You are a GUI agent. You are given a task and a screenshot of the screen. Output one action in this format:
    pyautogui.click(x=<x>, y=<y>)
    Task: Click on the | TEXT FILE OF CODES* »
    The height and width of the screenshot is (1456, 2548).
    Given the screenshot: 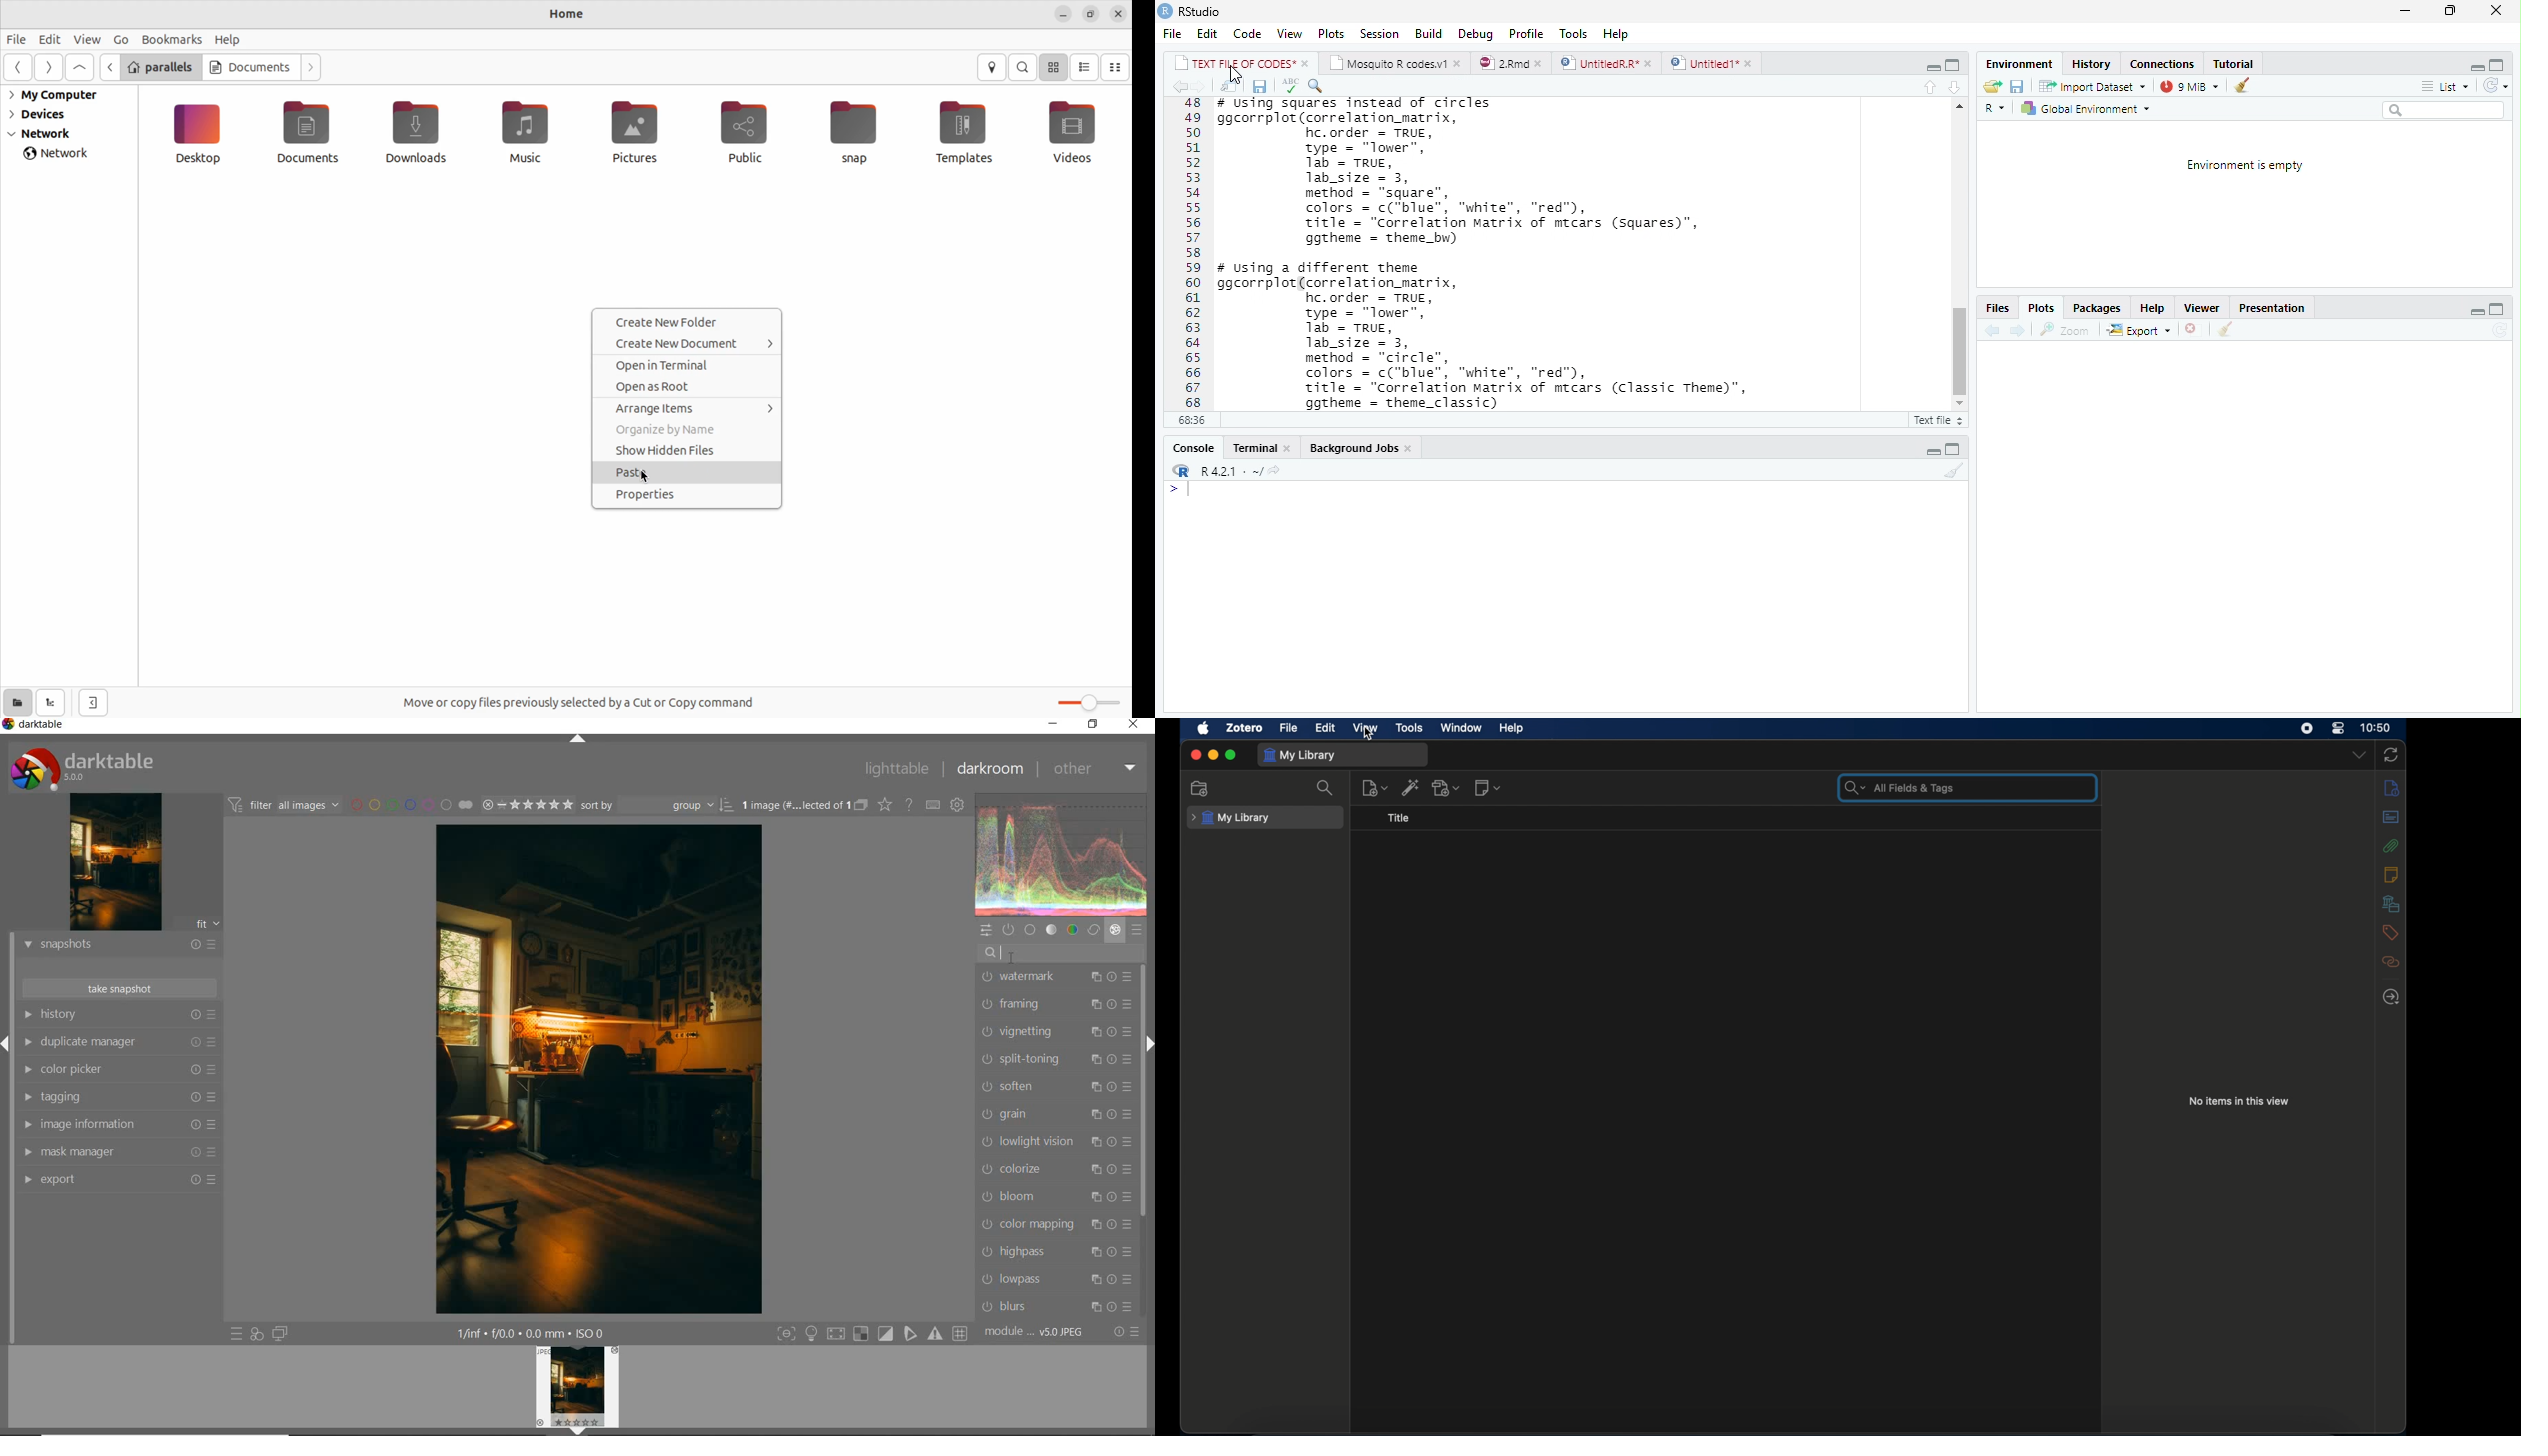 What is the action you would take?
    pyautogui.click(x=1243, y=63)
    